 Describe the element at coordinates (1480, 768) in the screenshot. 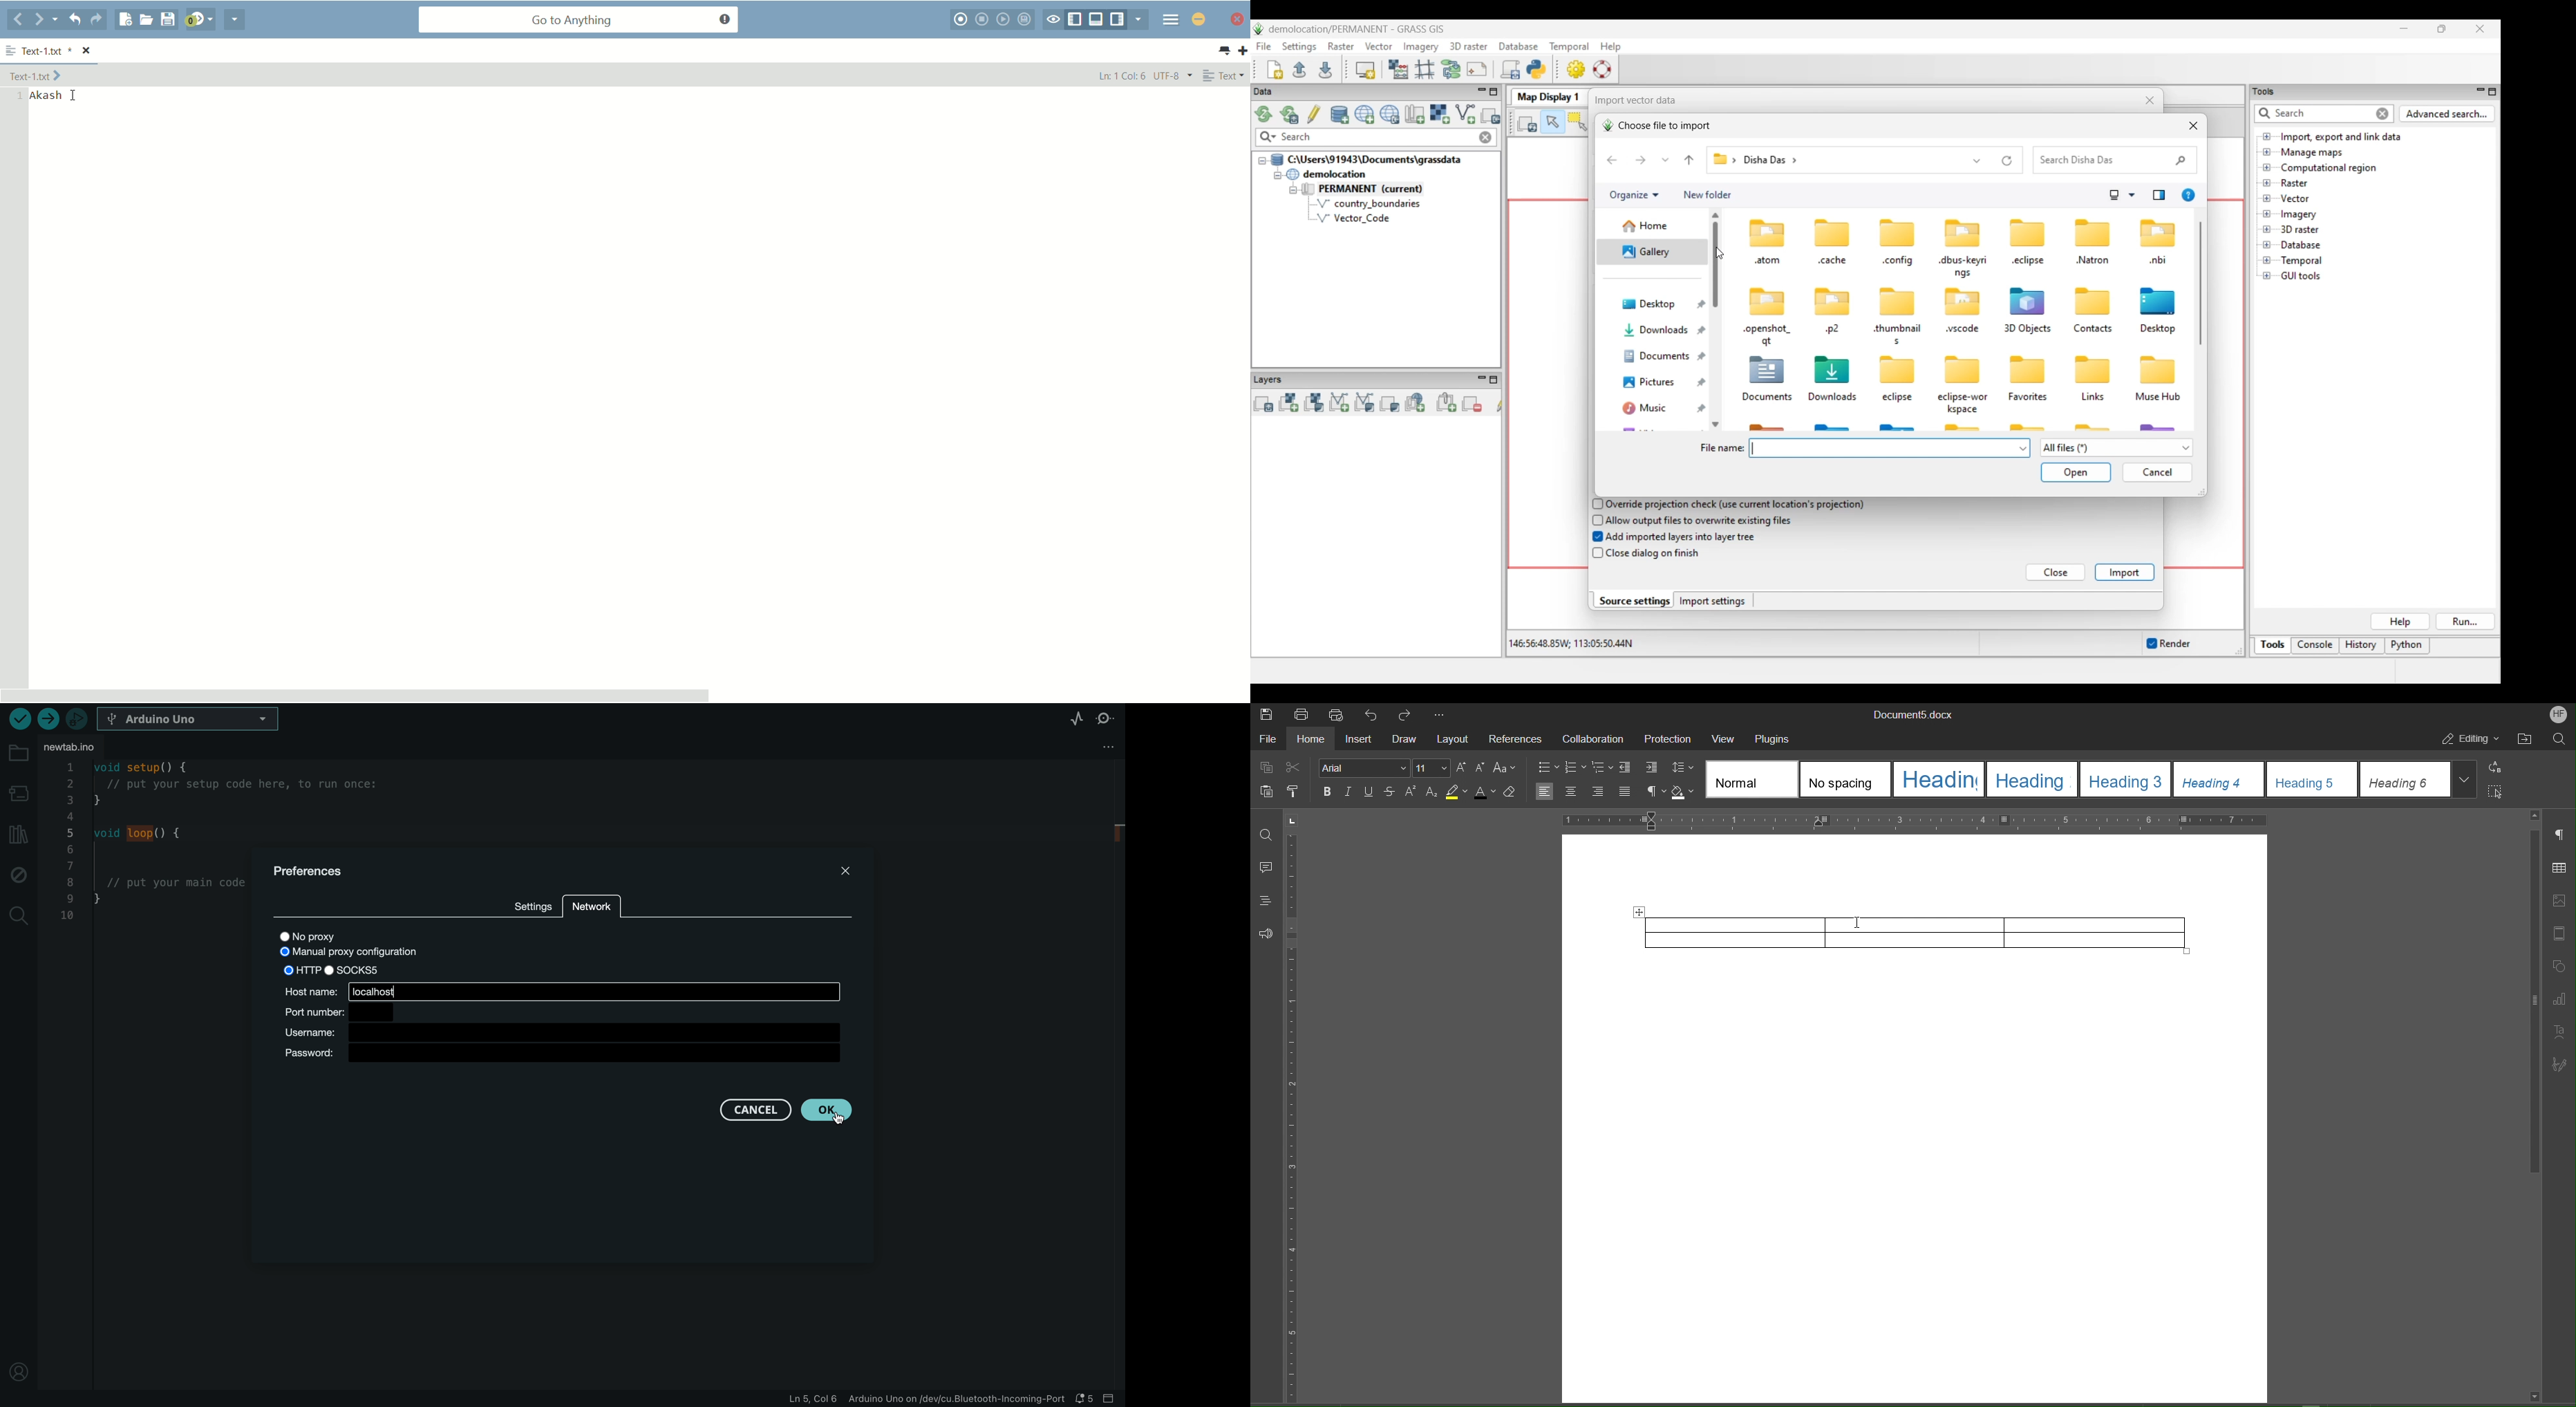

I see `Decrease Size` at that location.